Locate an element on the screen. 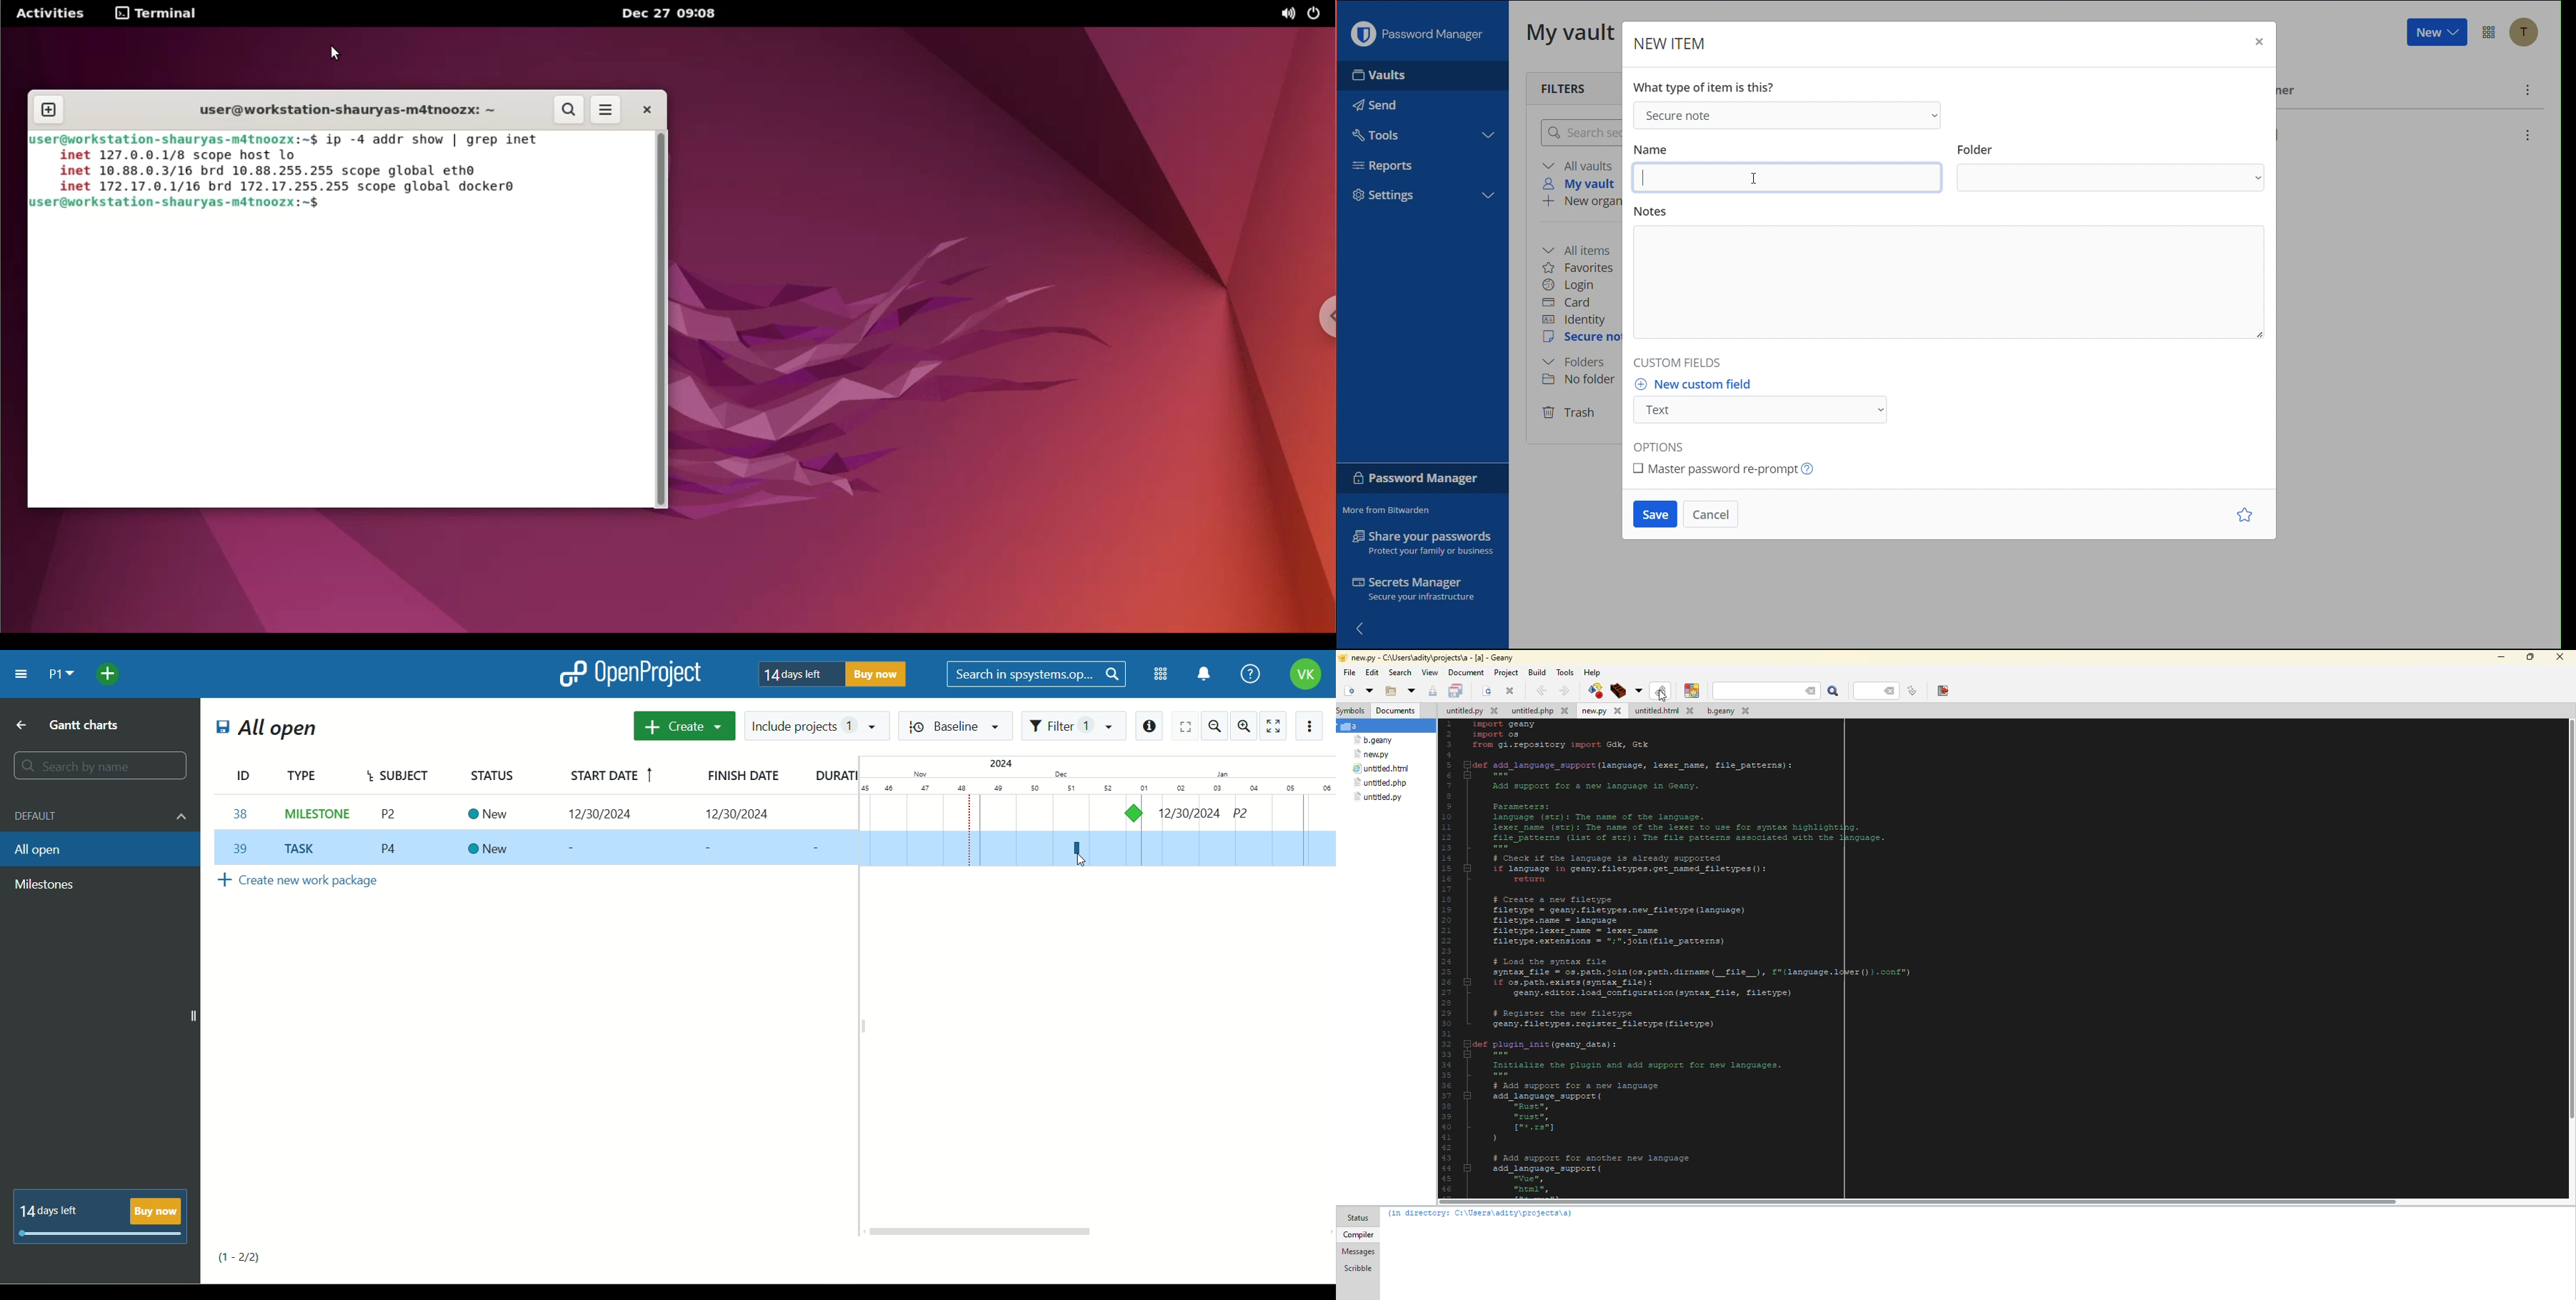  My vault is located at coordinates (1583, 183).